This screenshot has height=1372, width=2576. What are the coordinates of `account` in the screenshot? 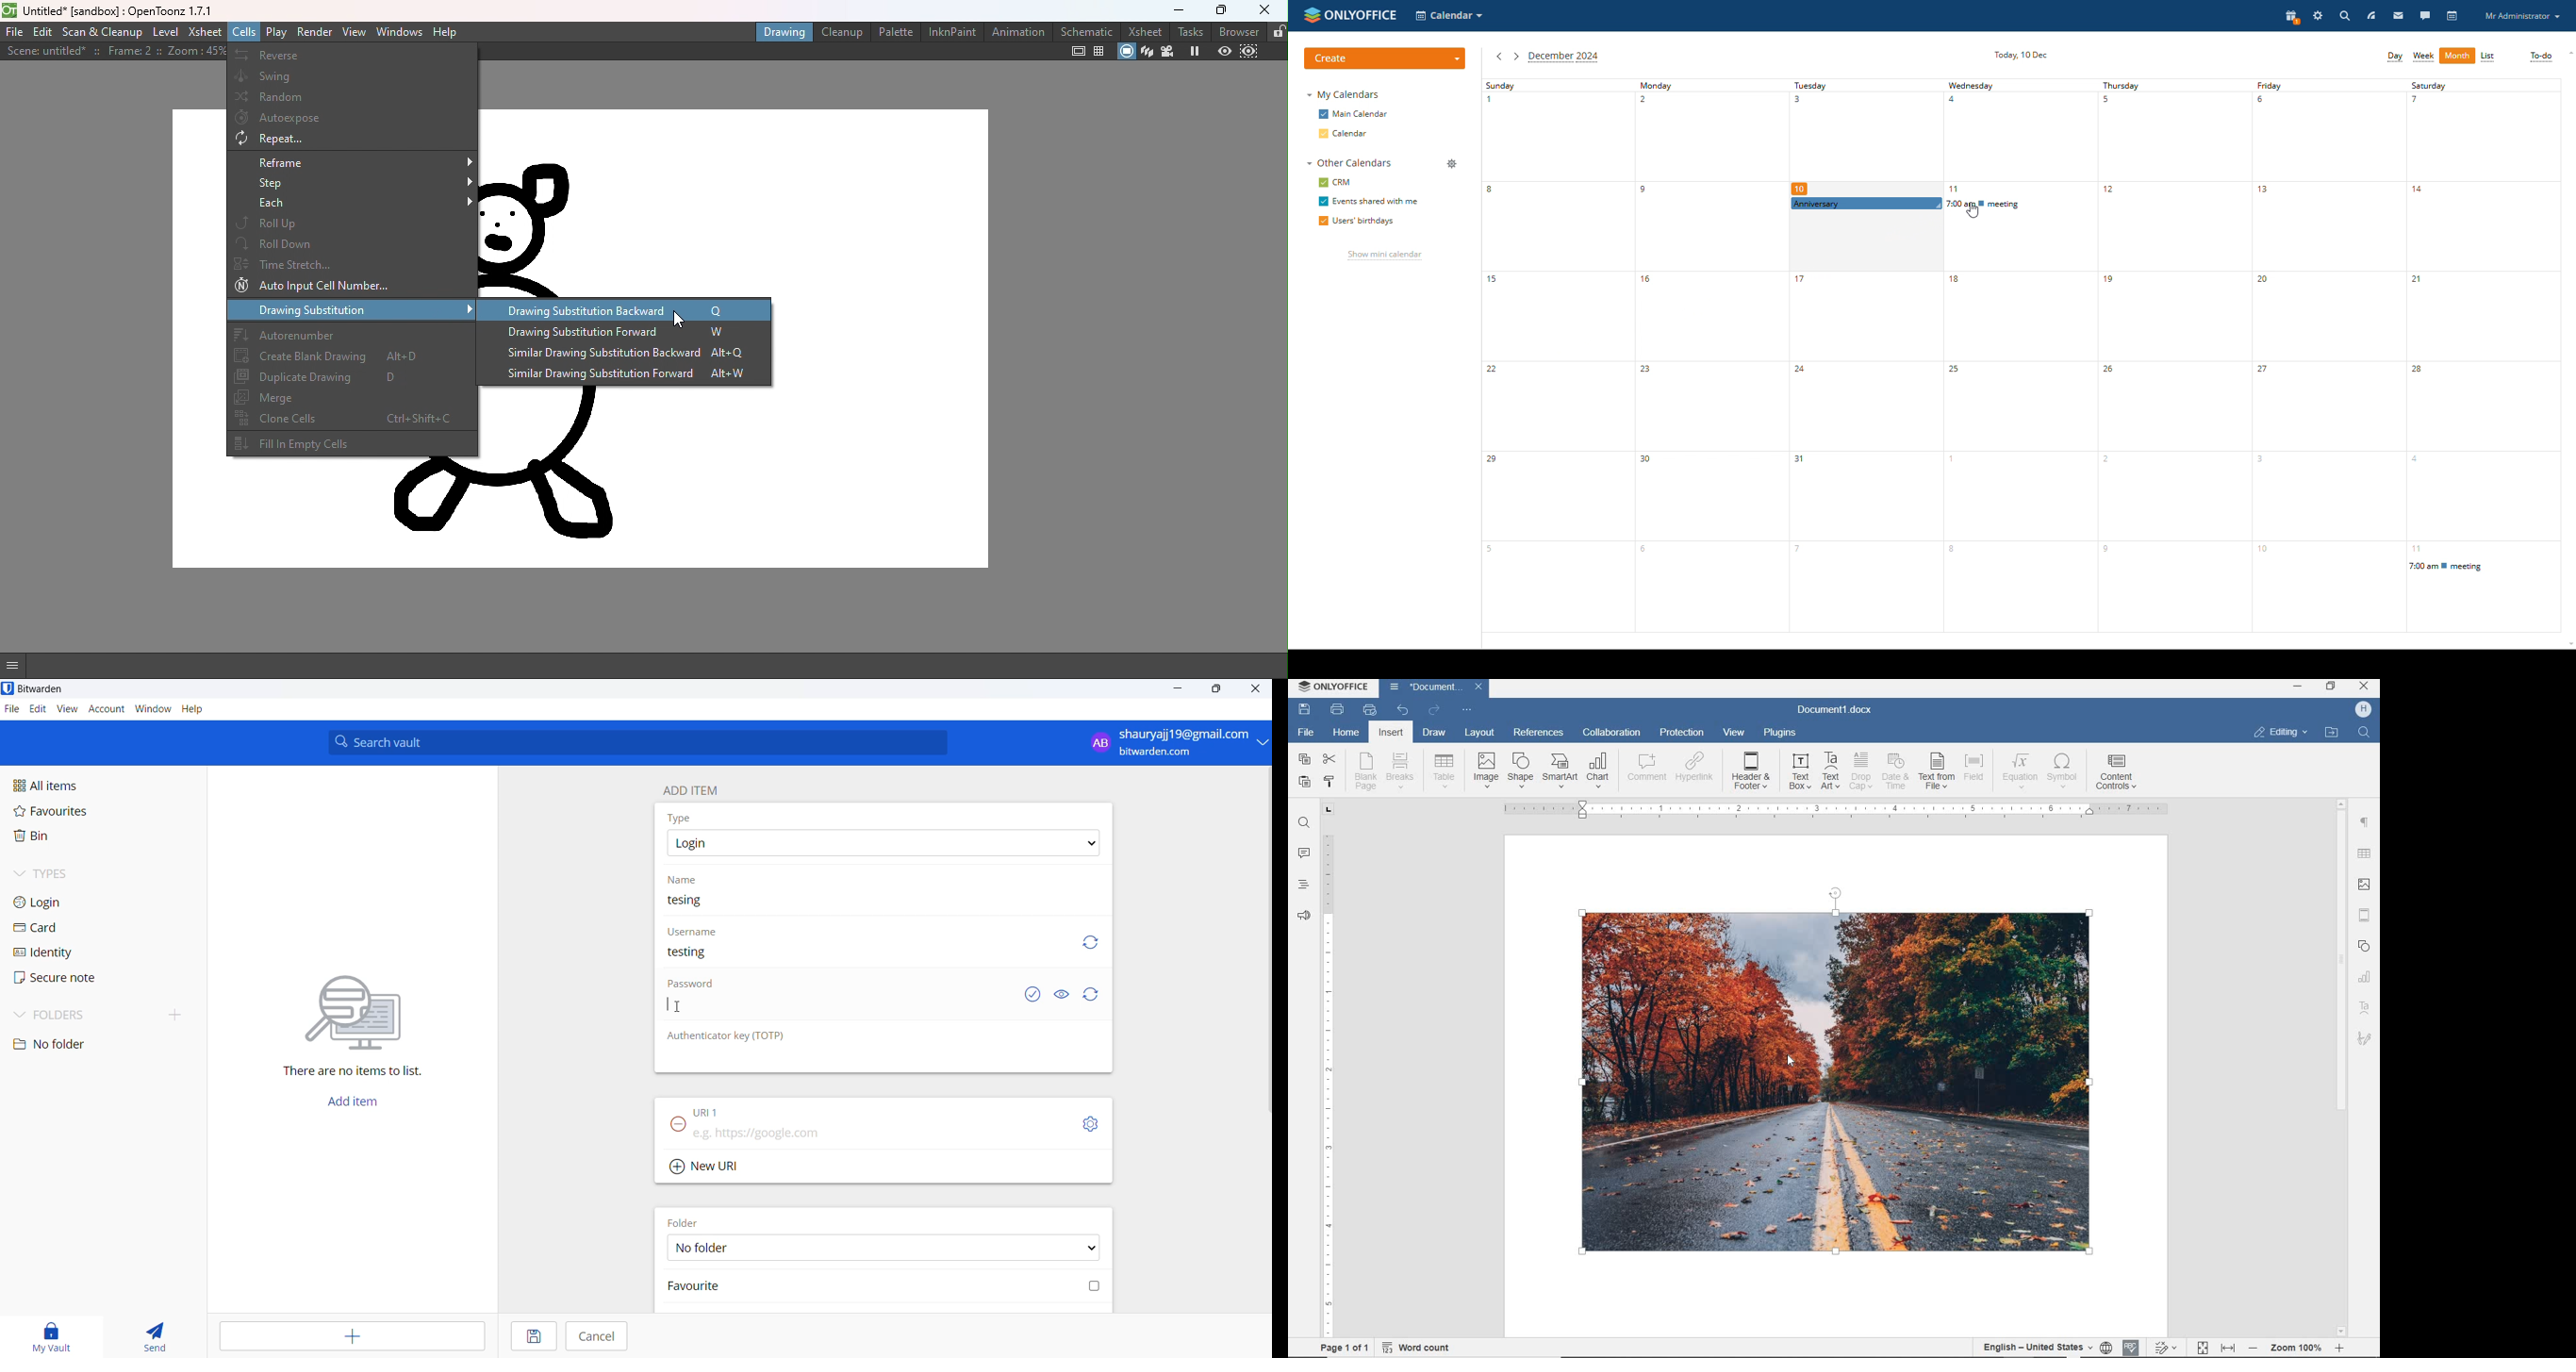 It's located at (106, 710).